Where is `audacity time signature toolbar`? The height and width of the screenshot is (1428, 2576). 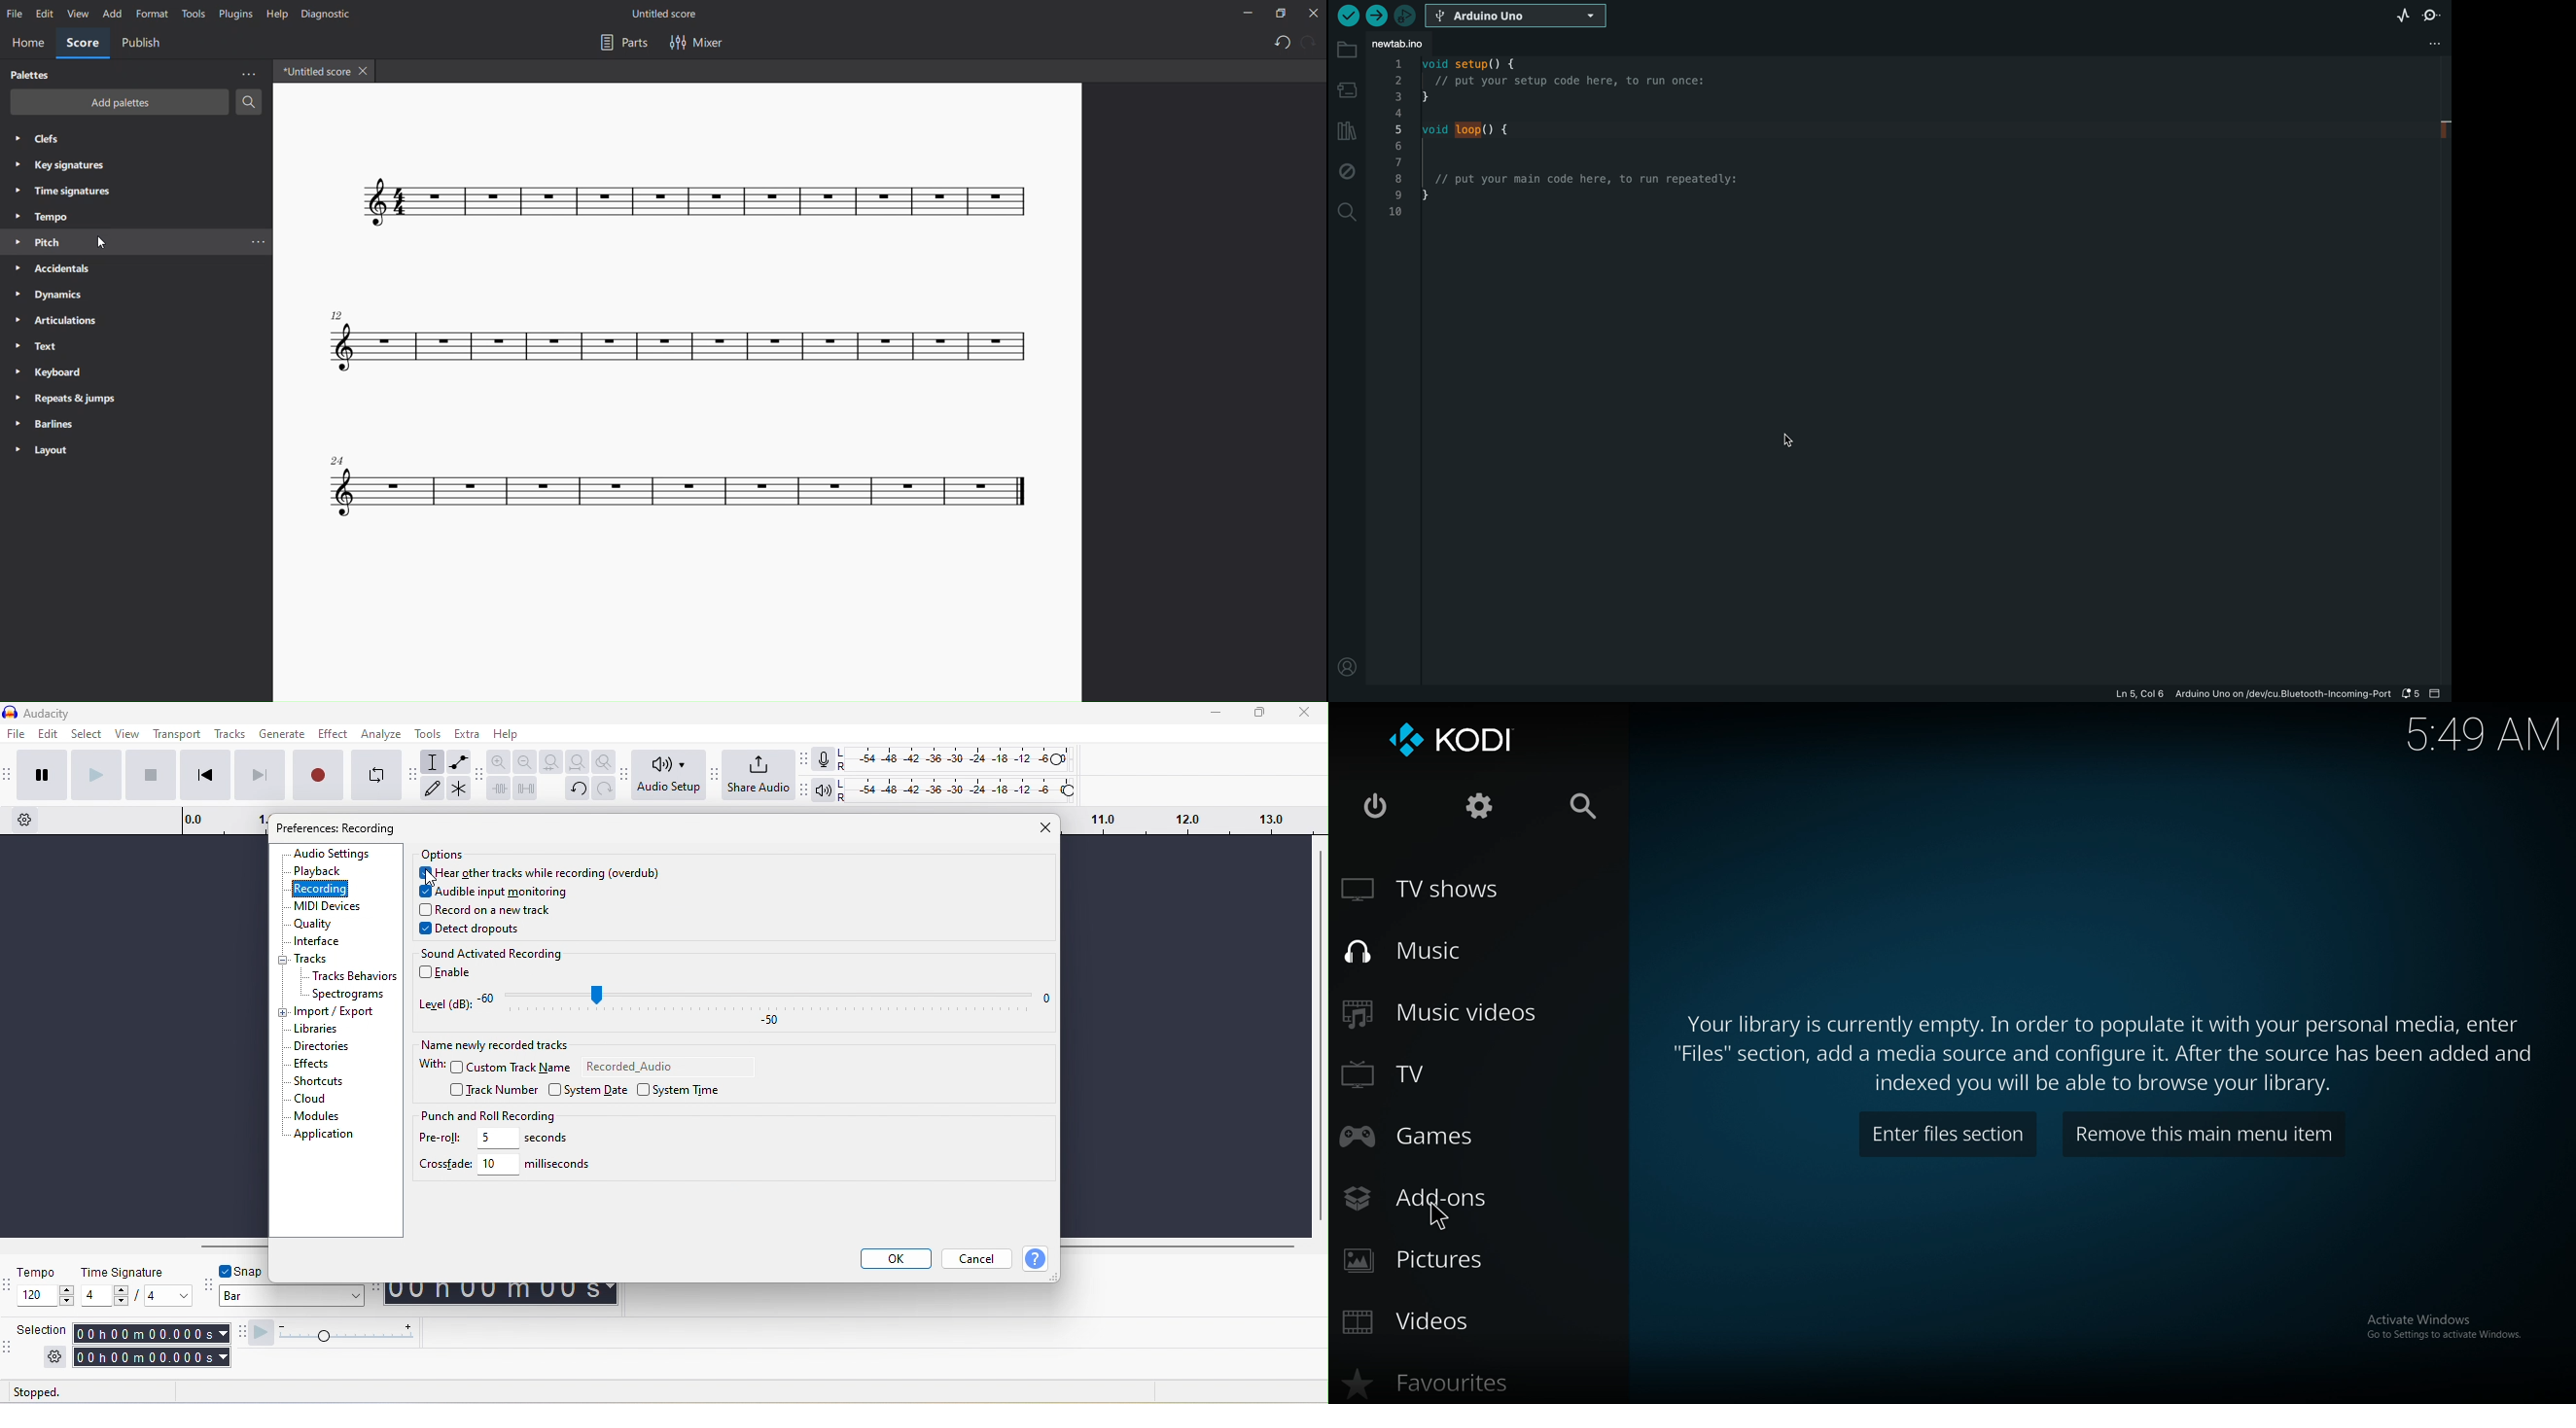
audacity time signature toolbar is located at coordinates (9, 1289).